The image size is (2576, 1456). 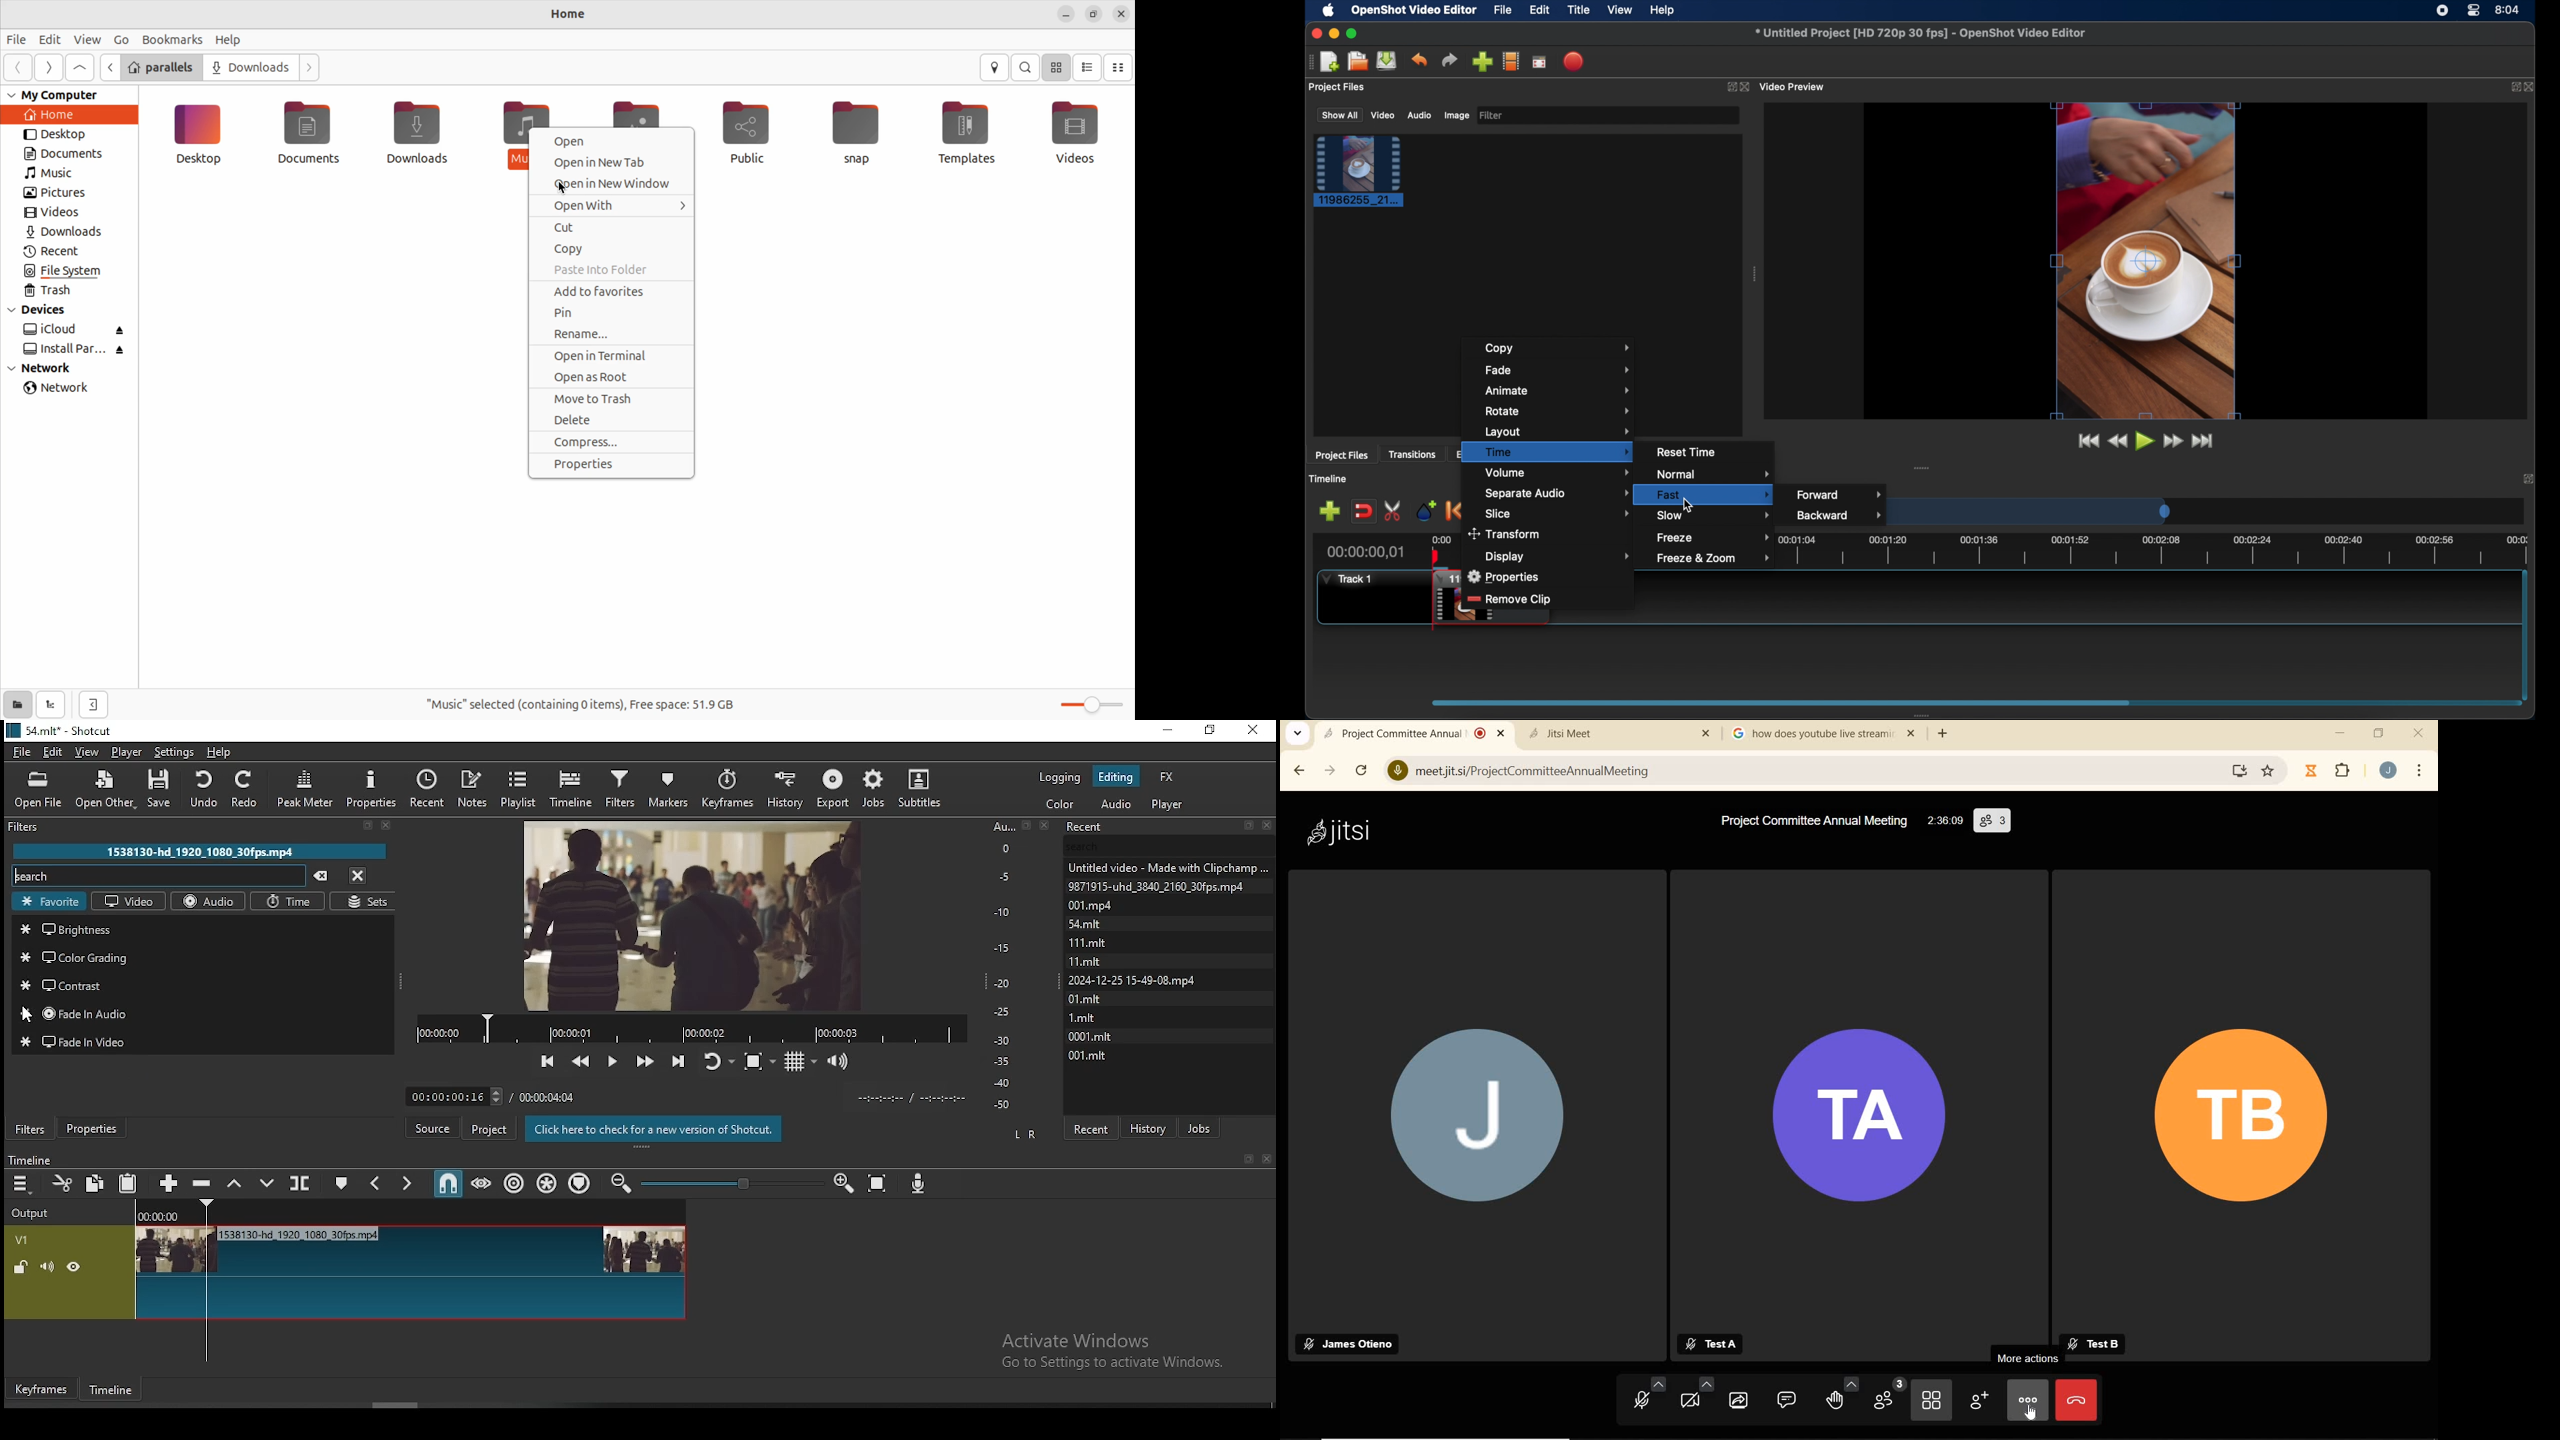 What do you see at coordinates (202, 984) in the screenshot?
I see `contrast` at bounding box center [202, 984].